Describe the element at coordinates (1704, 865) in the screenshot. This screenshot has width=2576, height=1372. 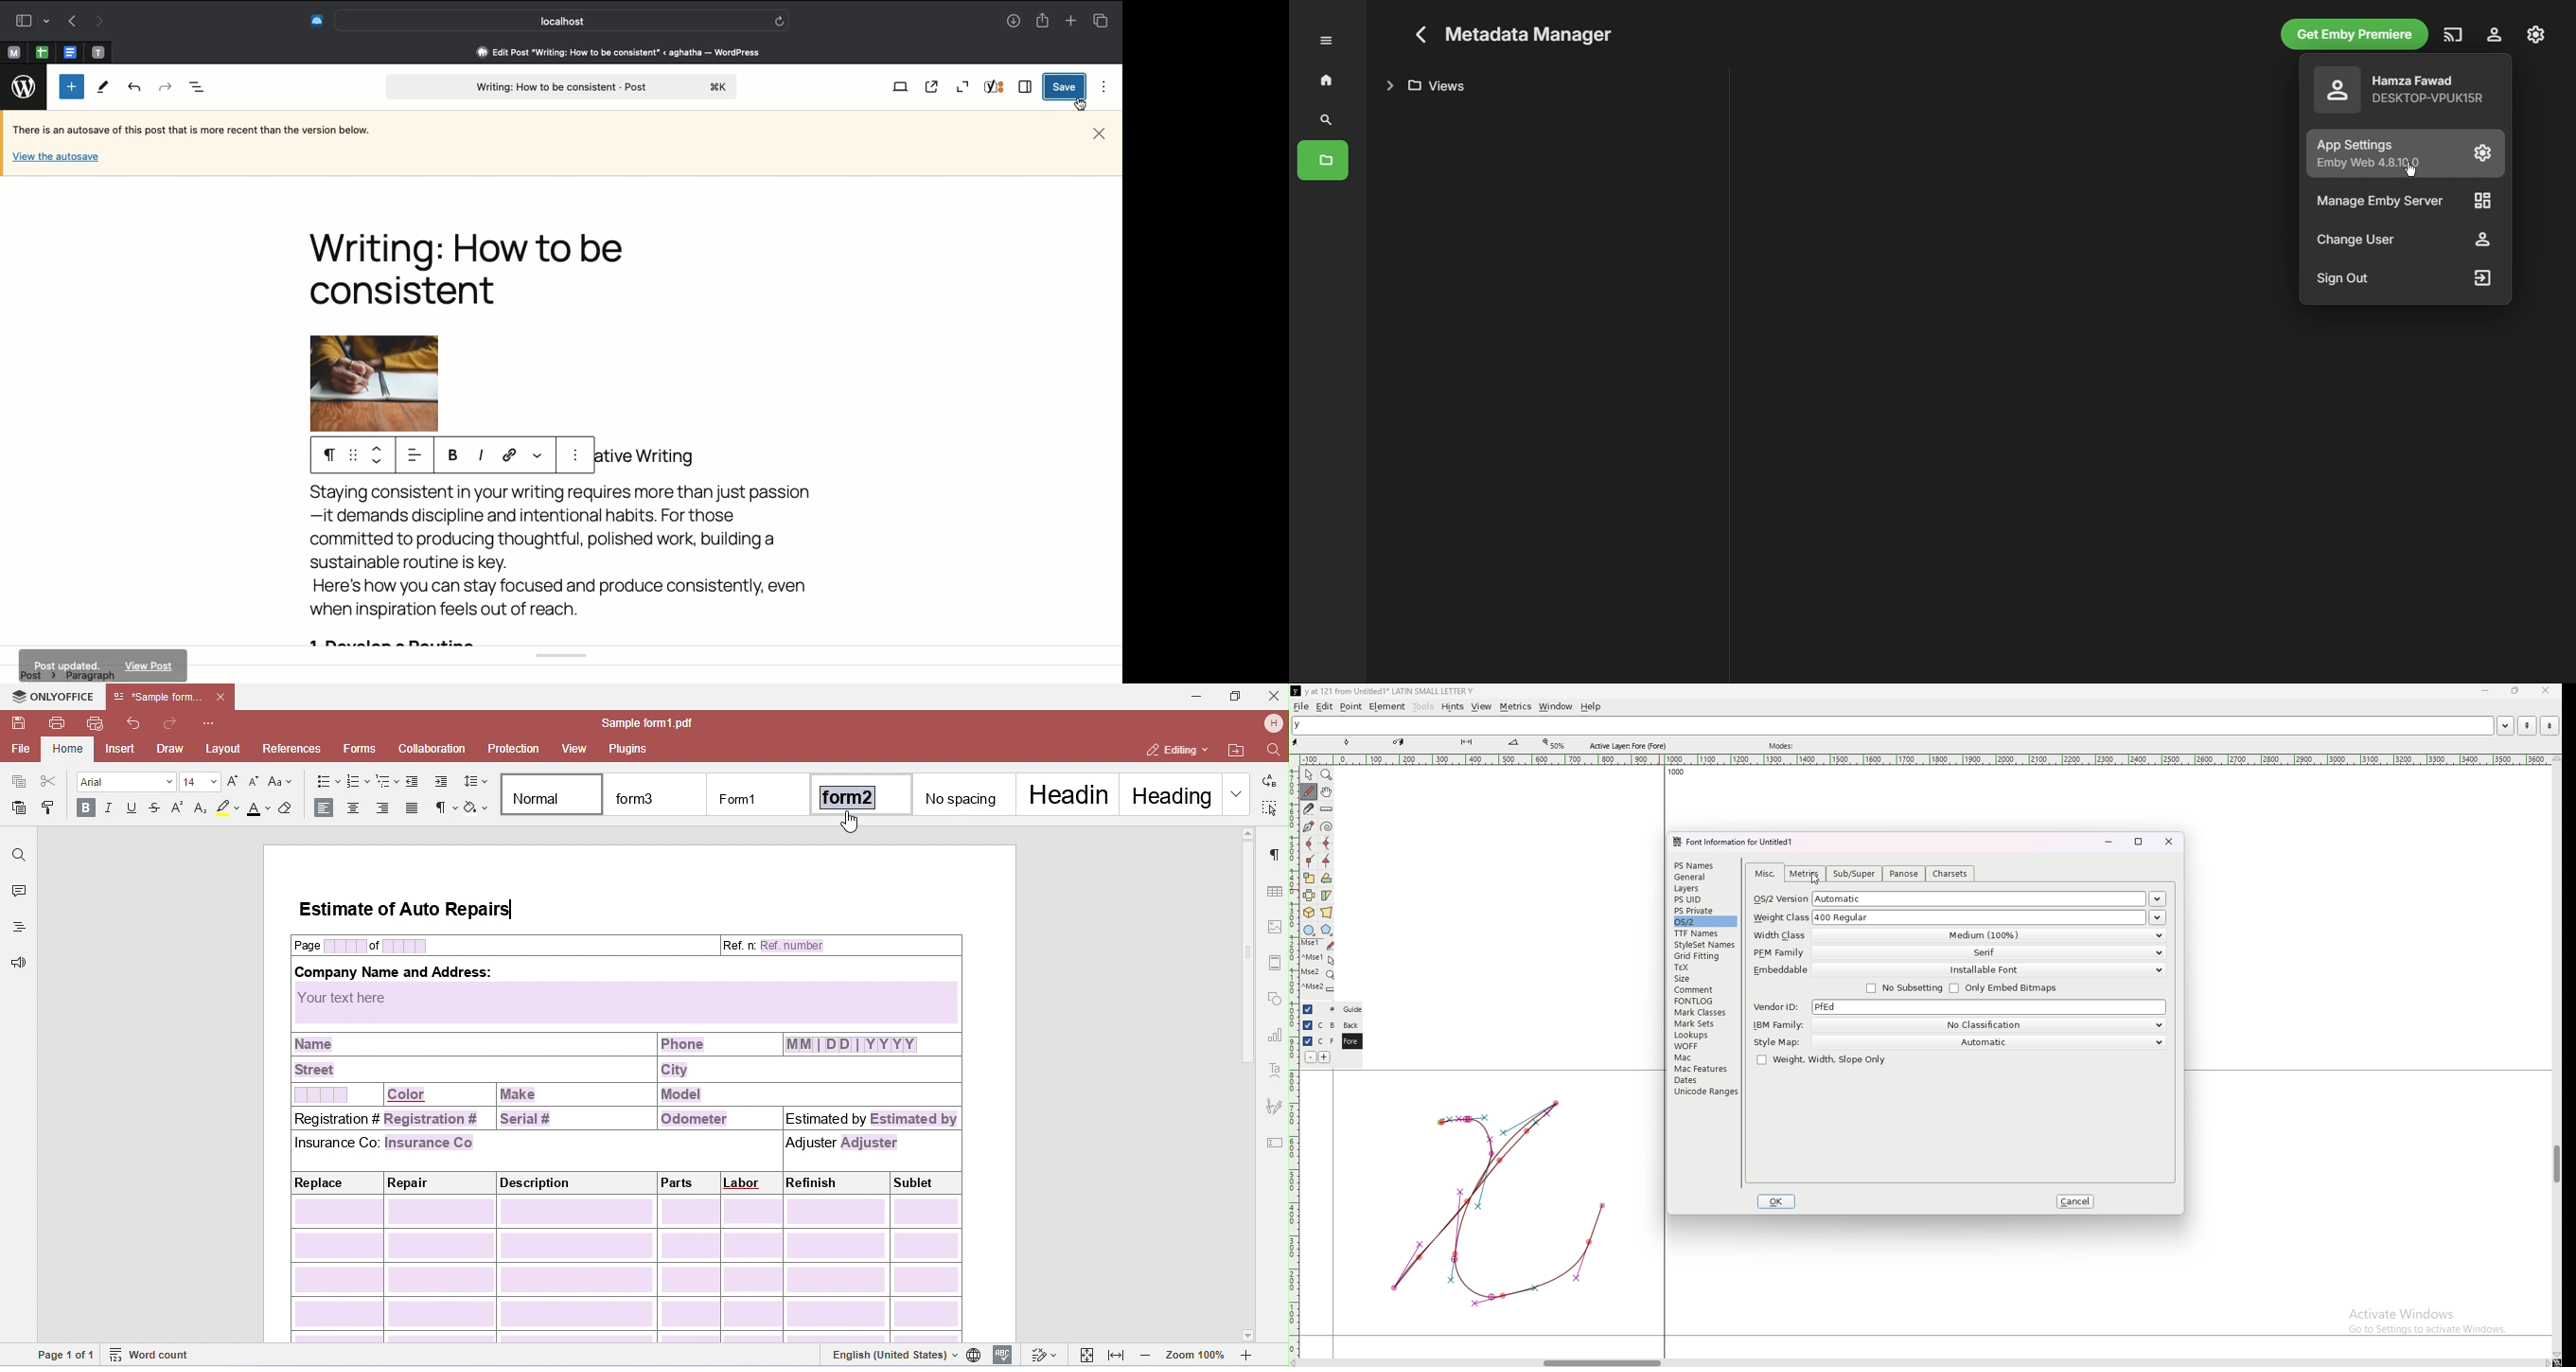
I see `ps names` at that location.